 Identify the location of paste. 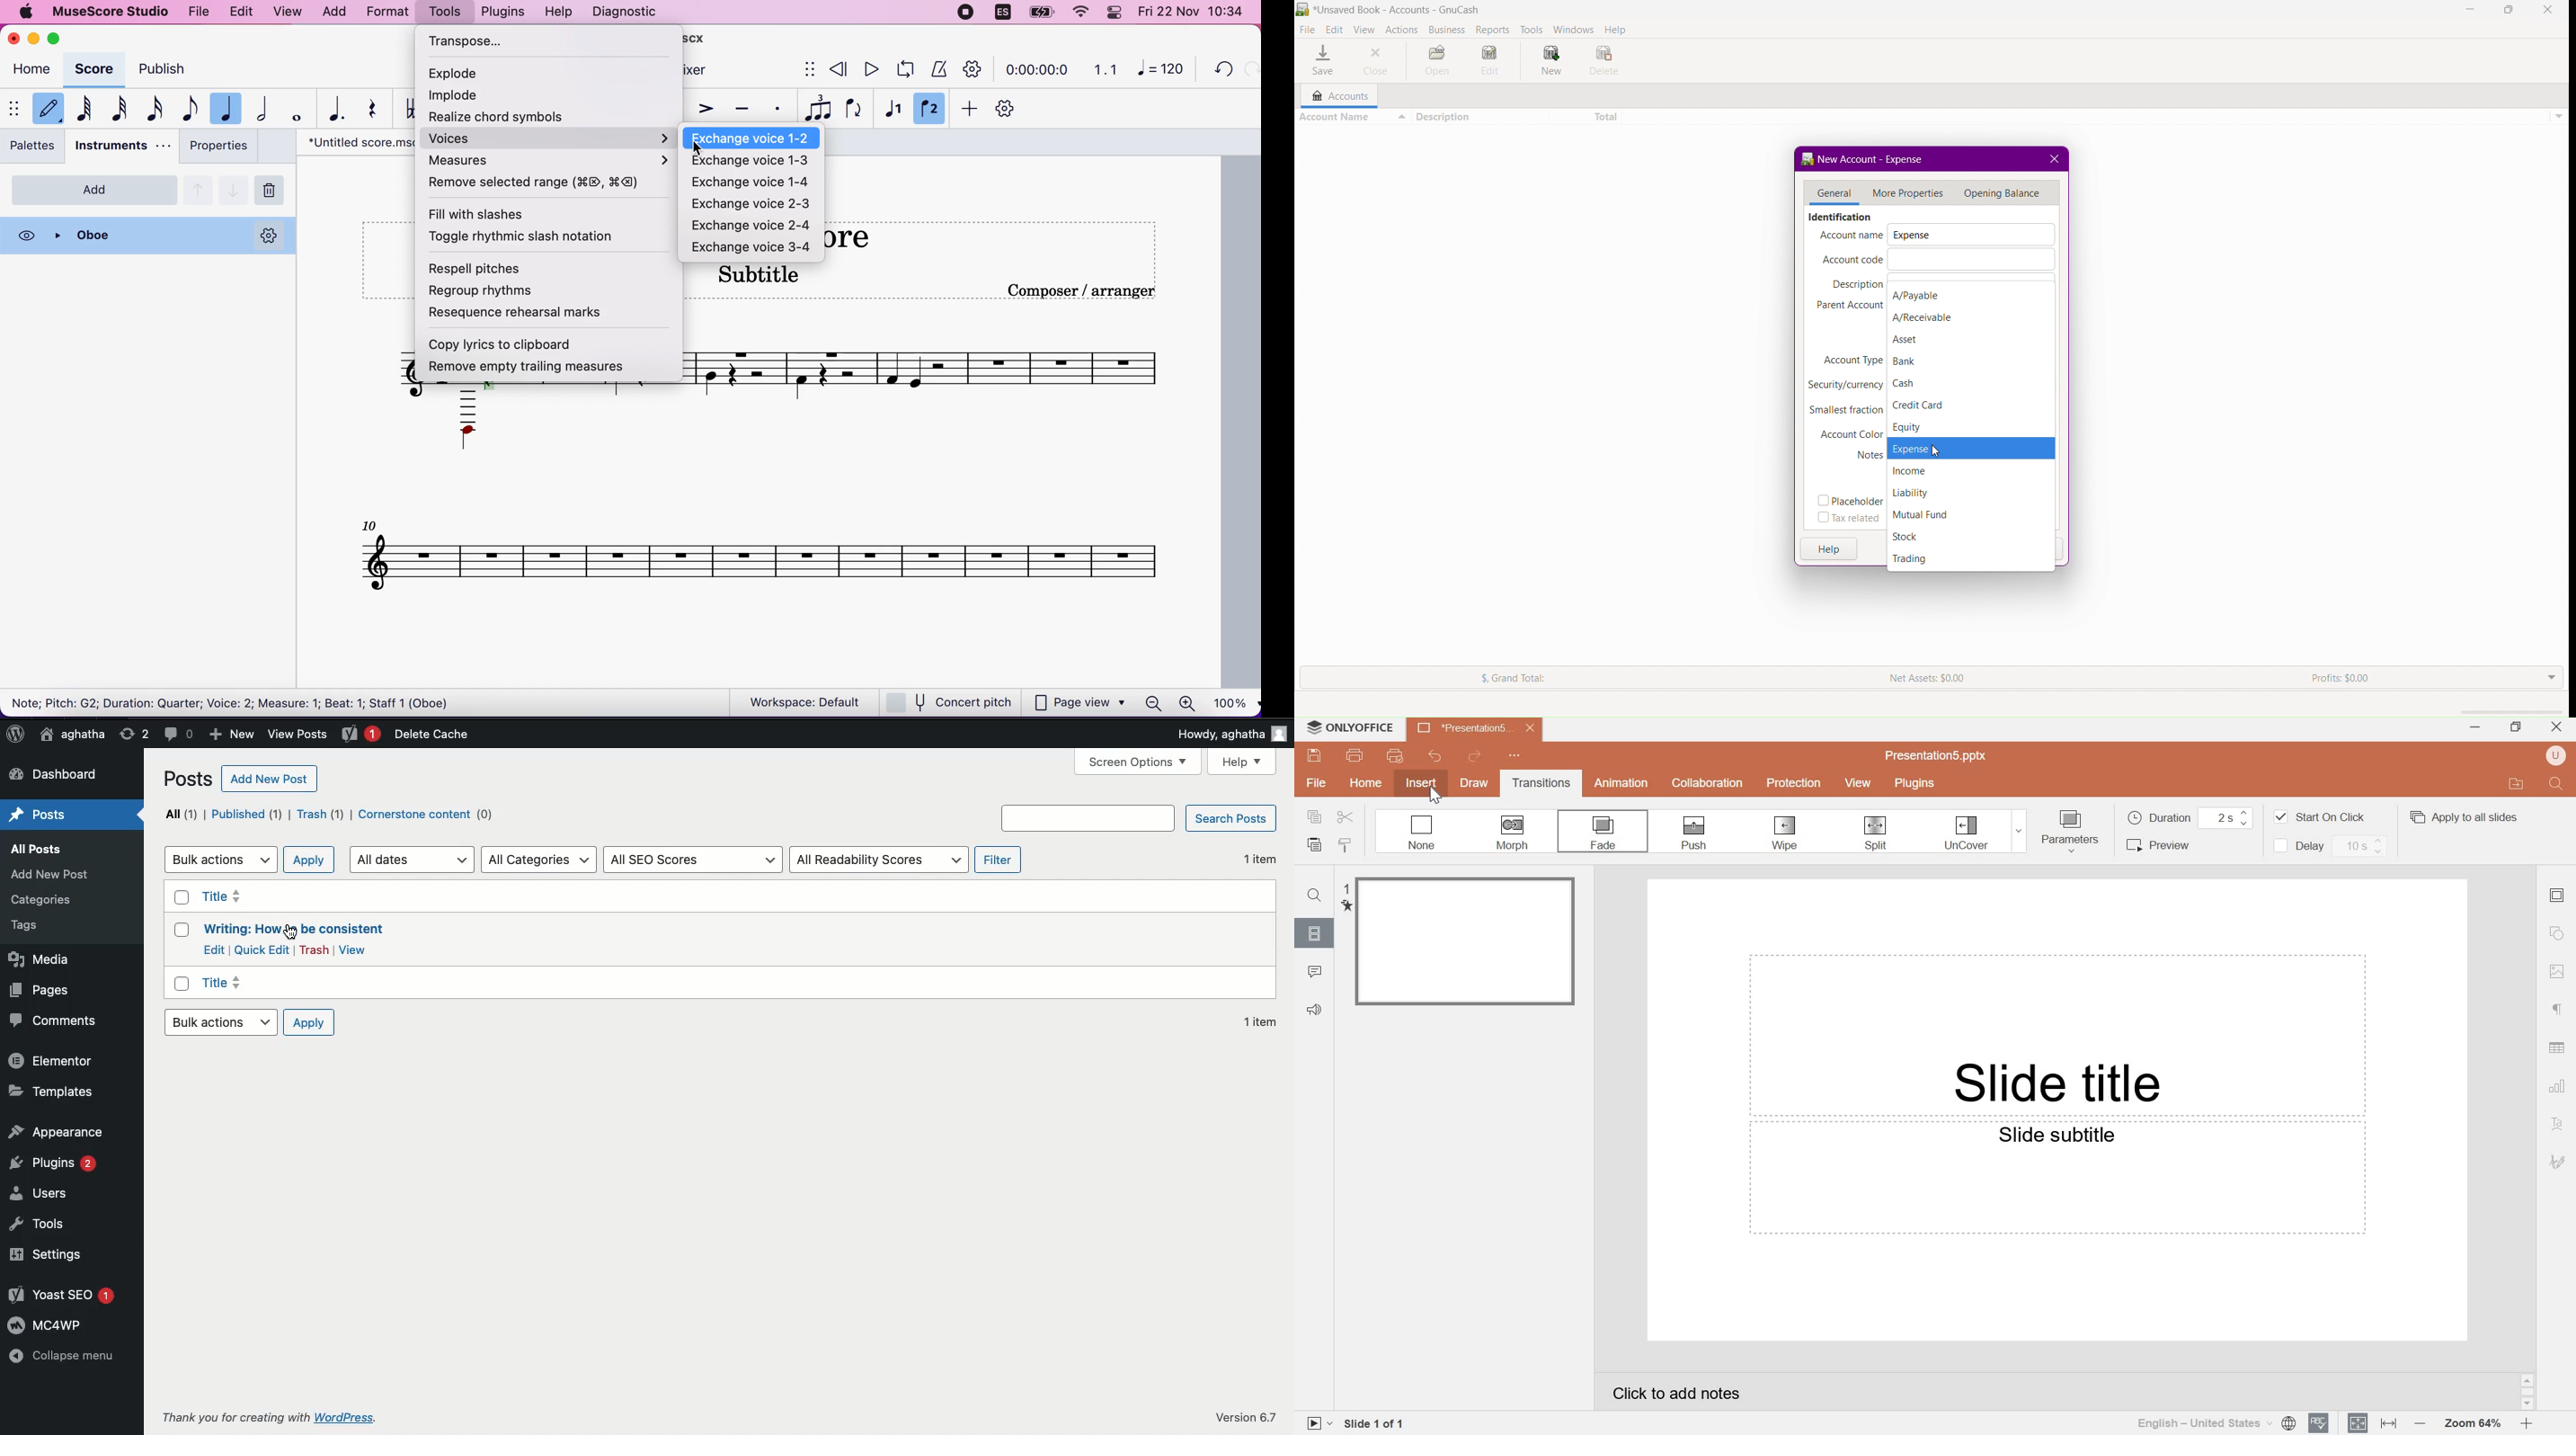
(1314, 845).